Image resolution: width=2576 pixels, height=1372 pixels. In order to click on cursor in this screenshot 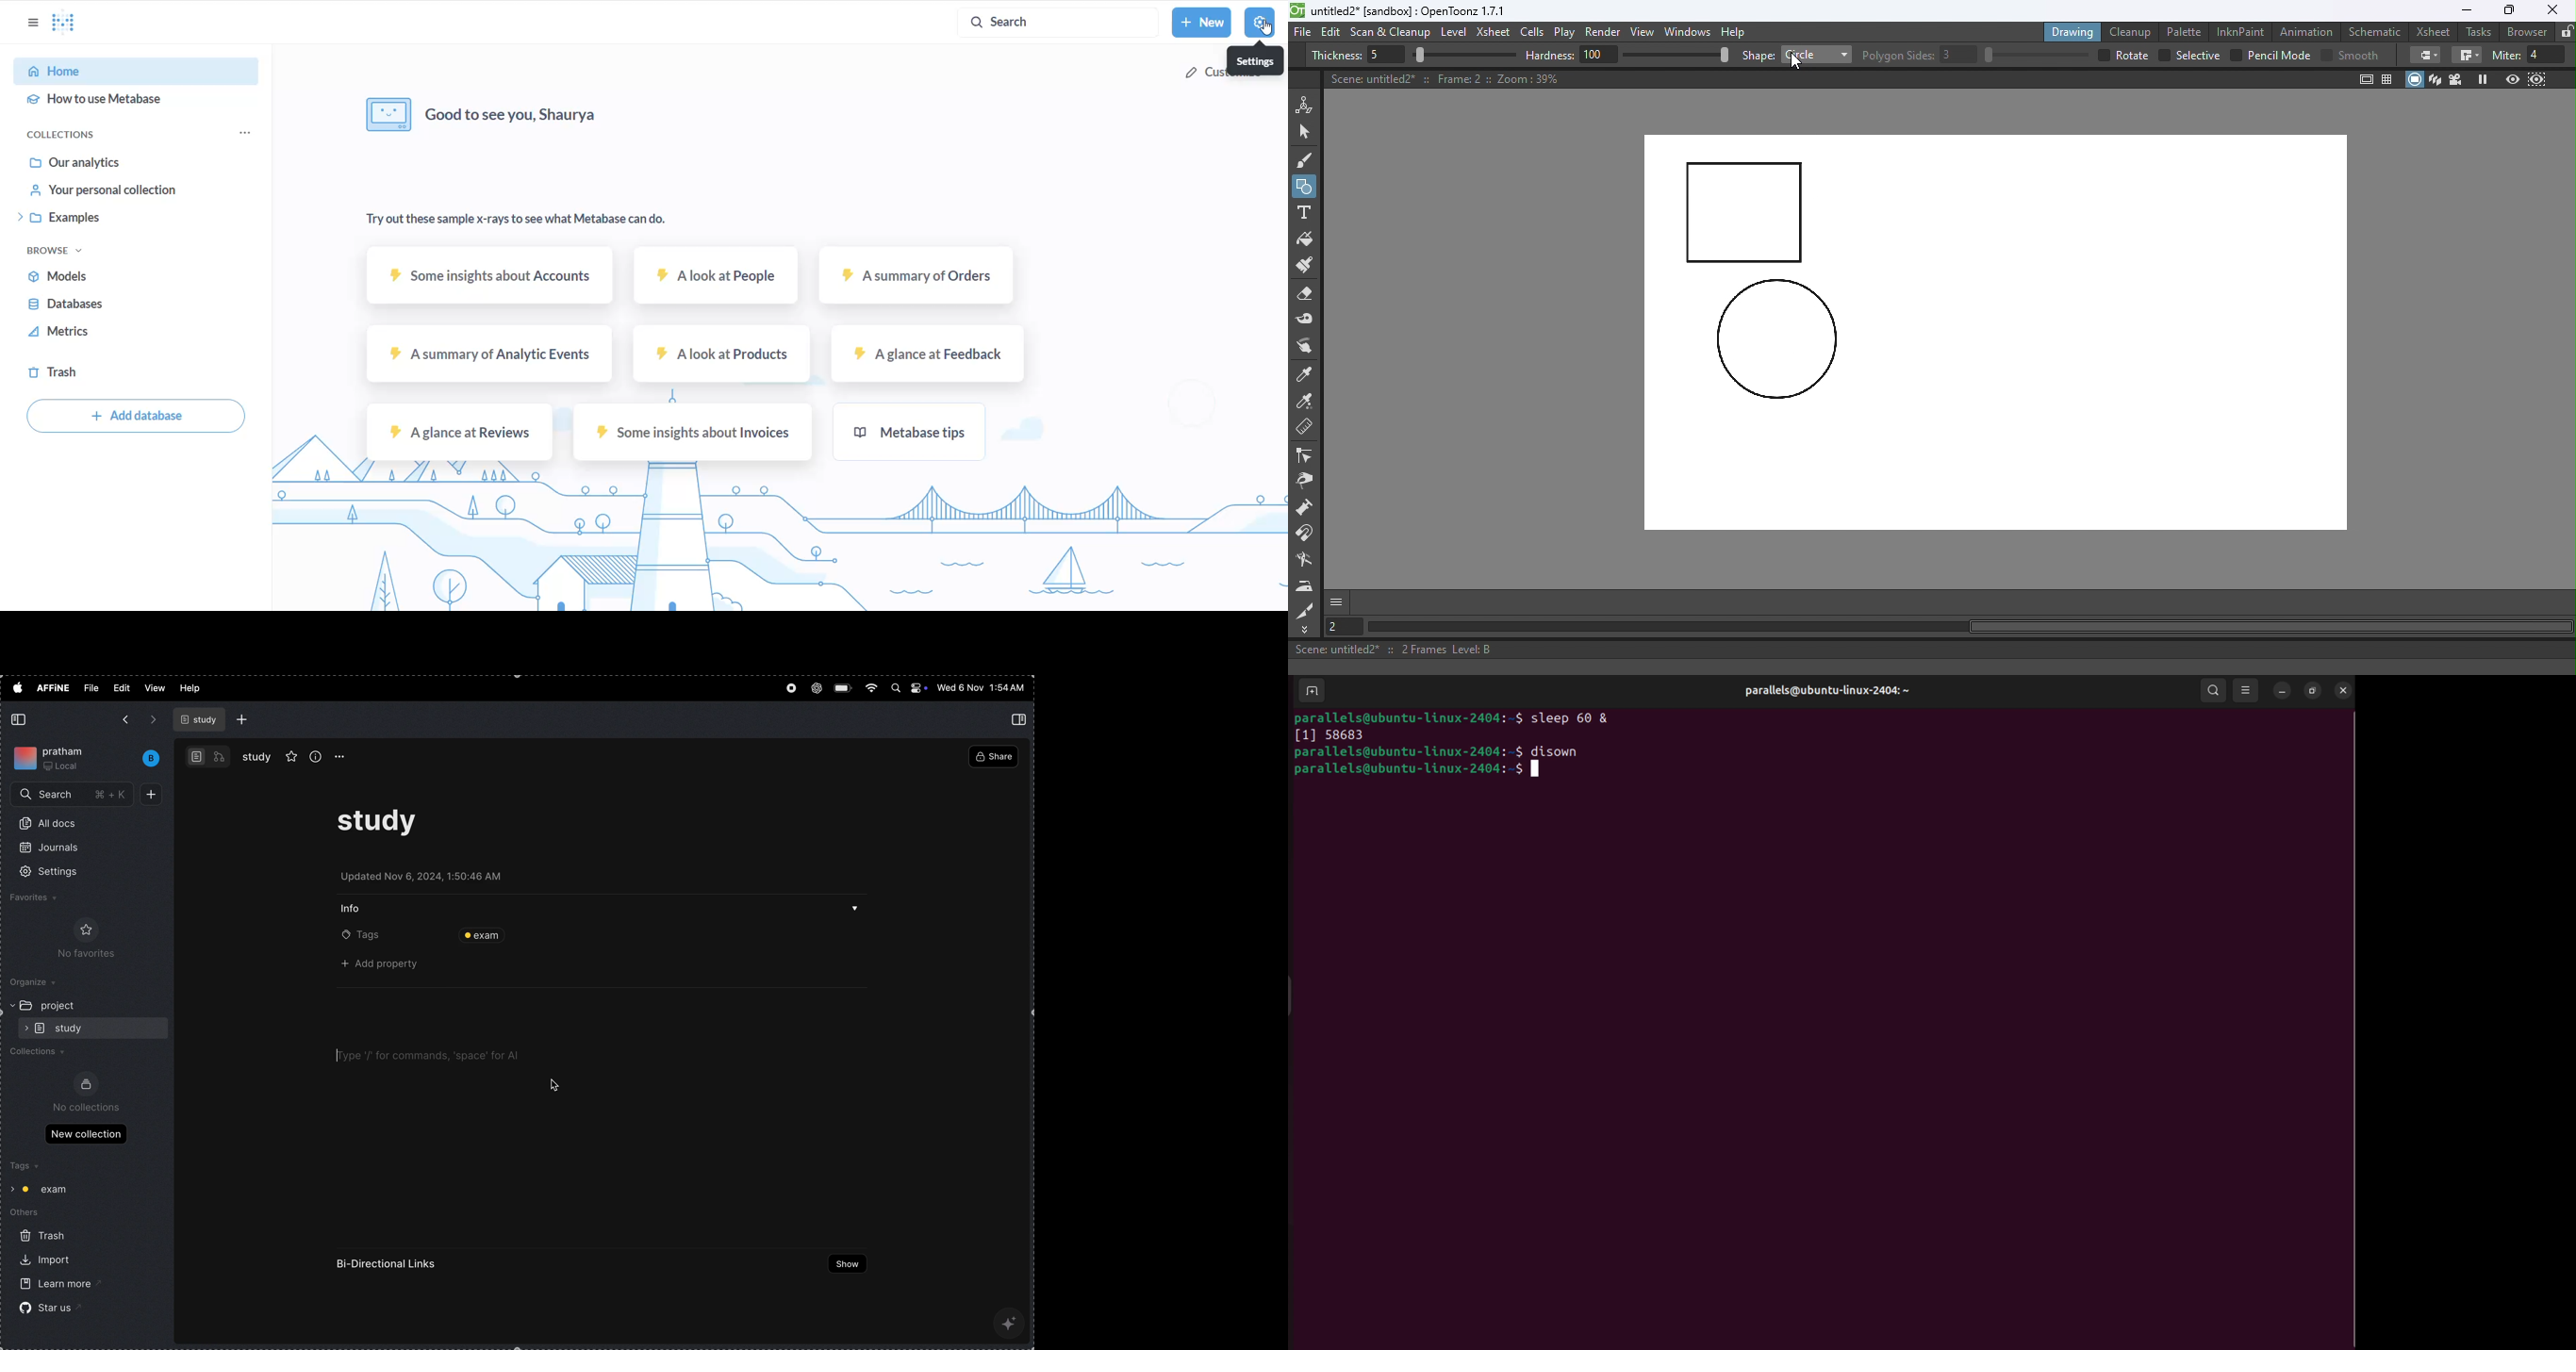, I will do `click(553, 1085)`.